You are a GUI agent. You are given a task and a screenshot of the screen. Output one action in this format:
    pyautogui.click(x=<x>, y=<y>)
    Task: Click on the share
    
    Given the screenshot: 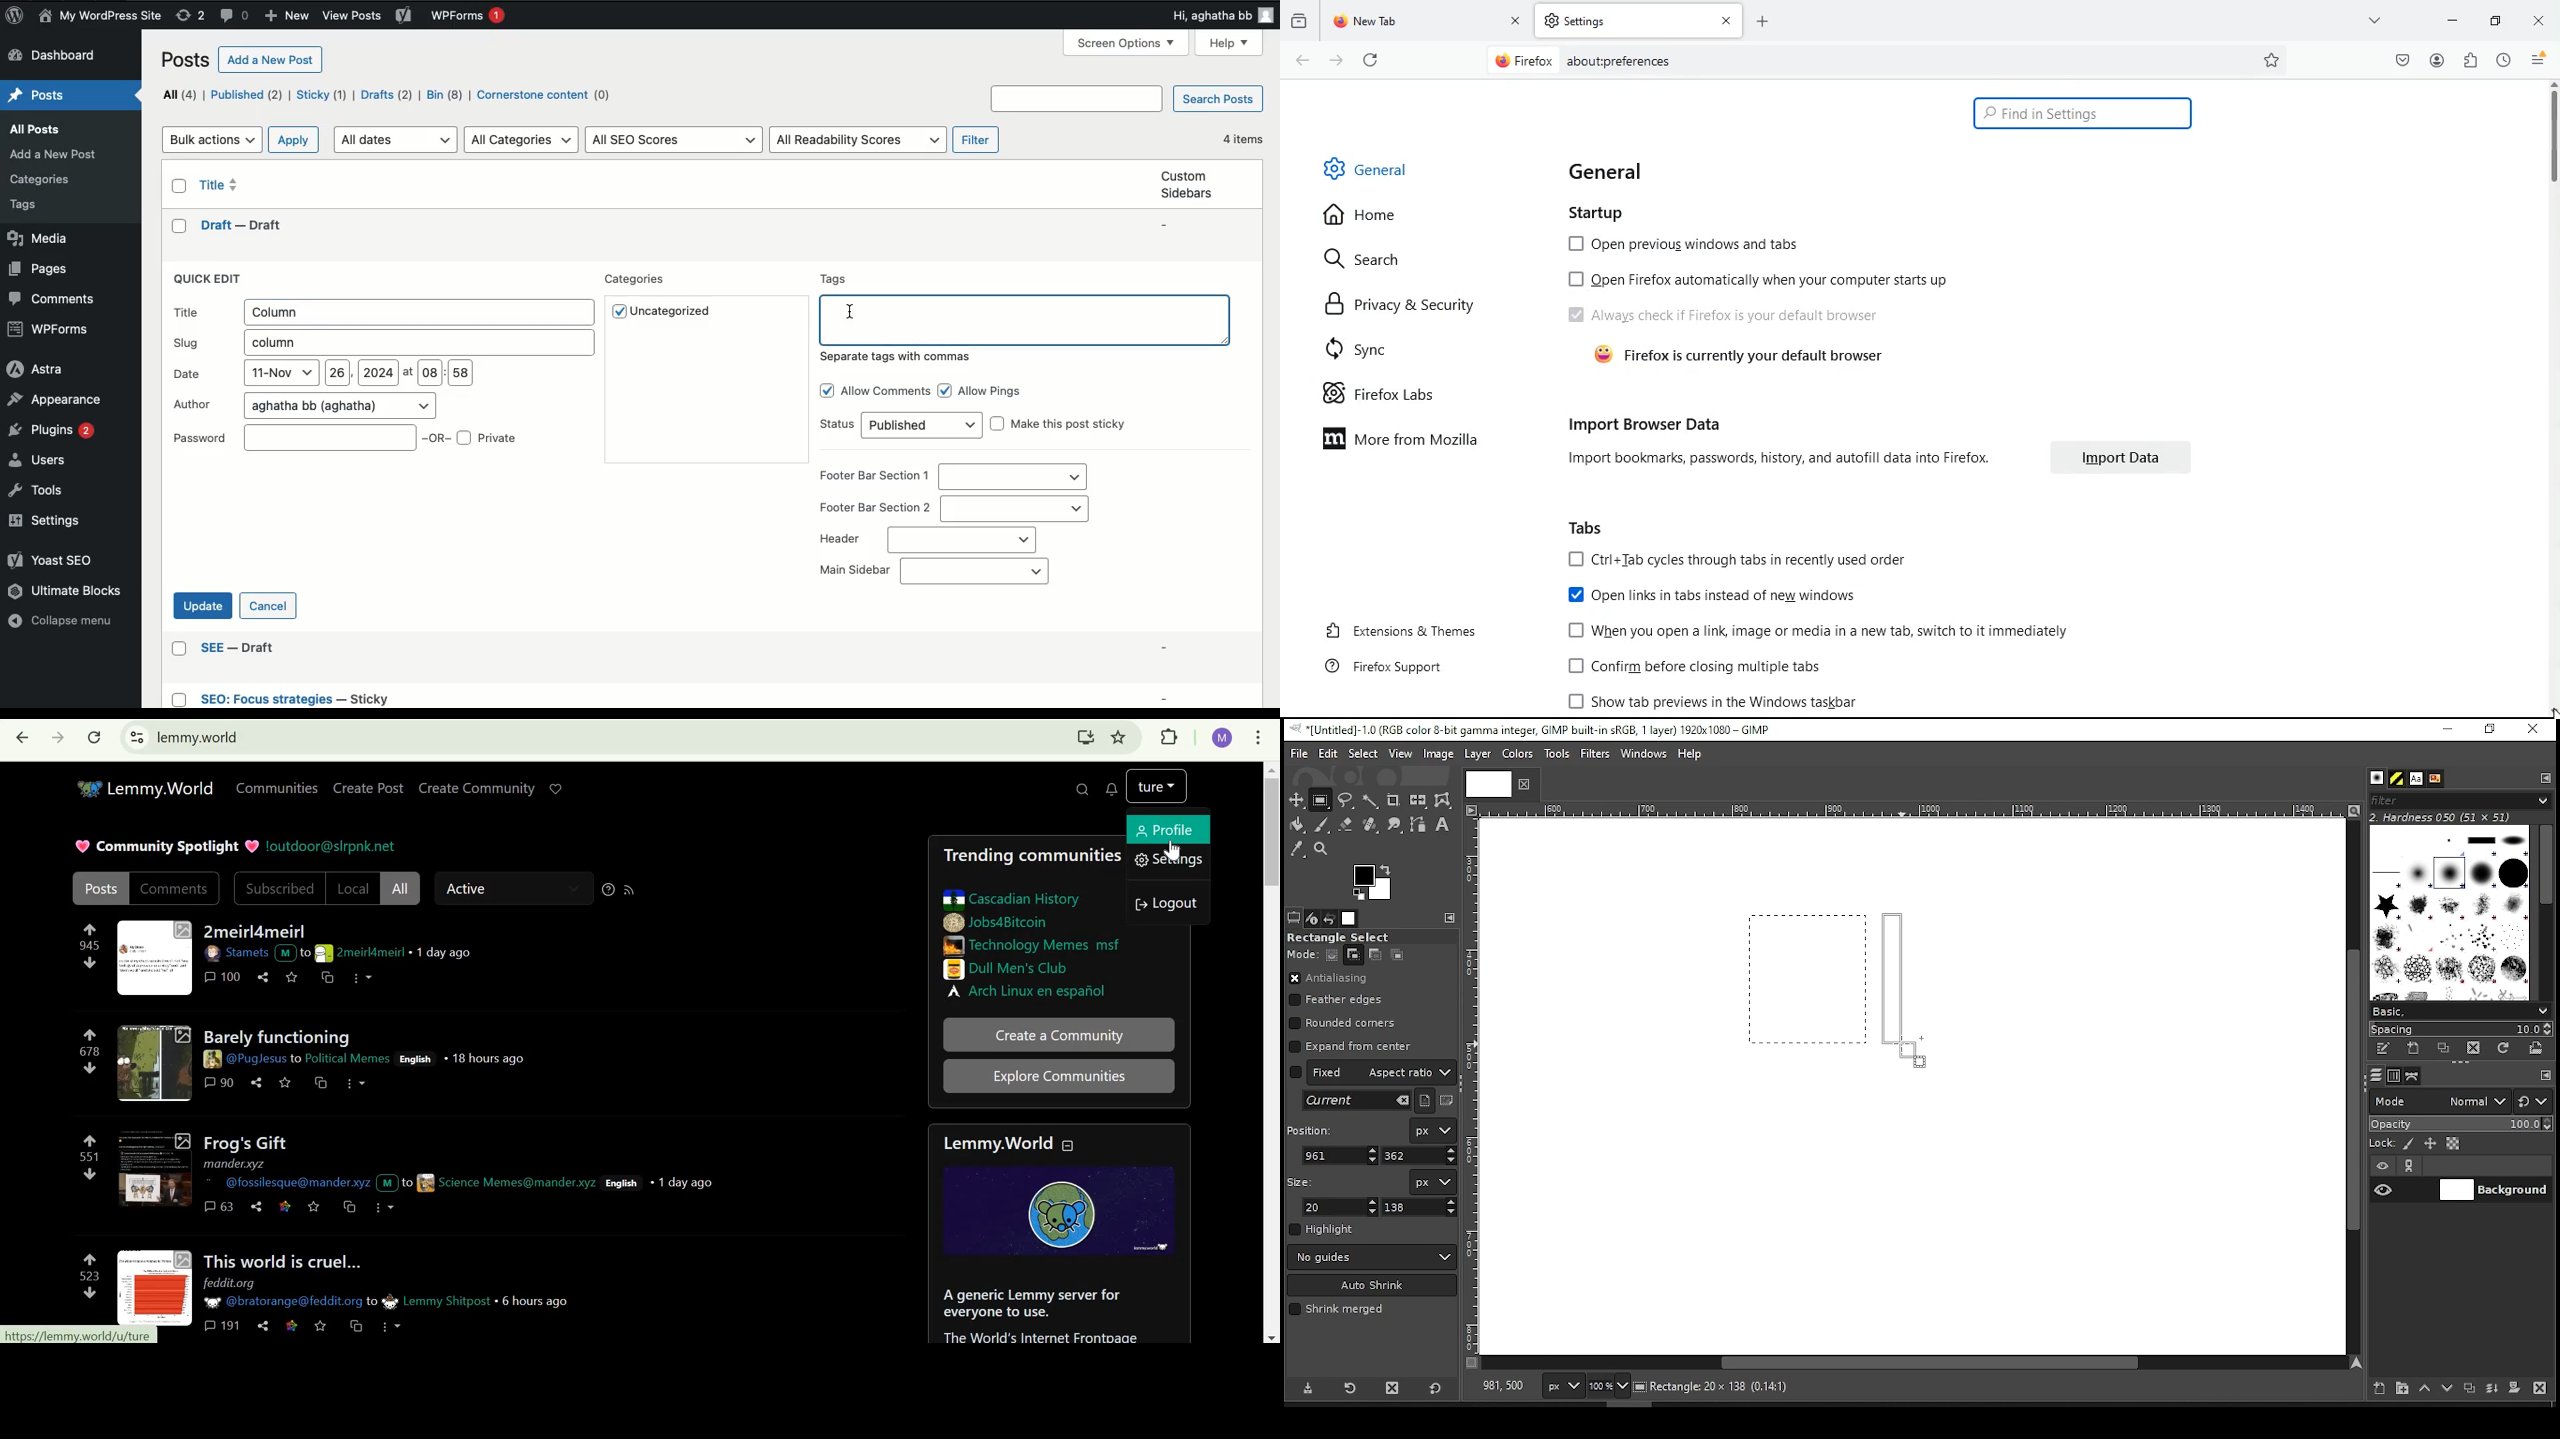 What is the action you would take?
    pyautogui.click(x=255, y=1083)
    